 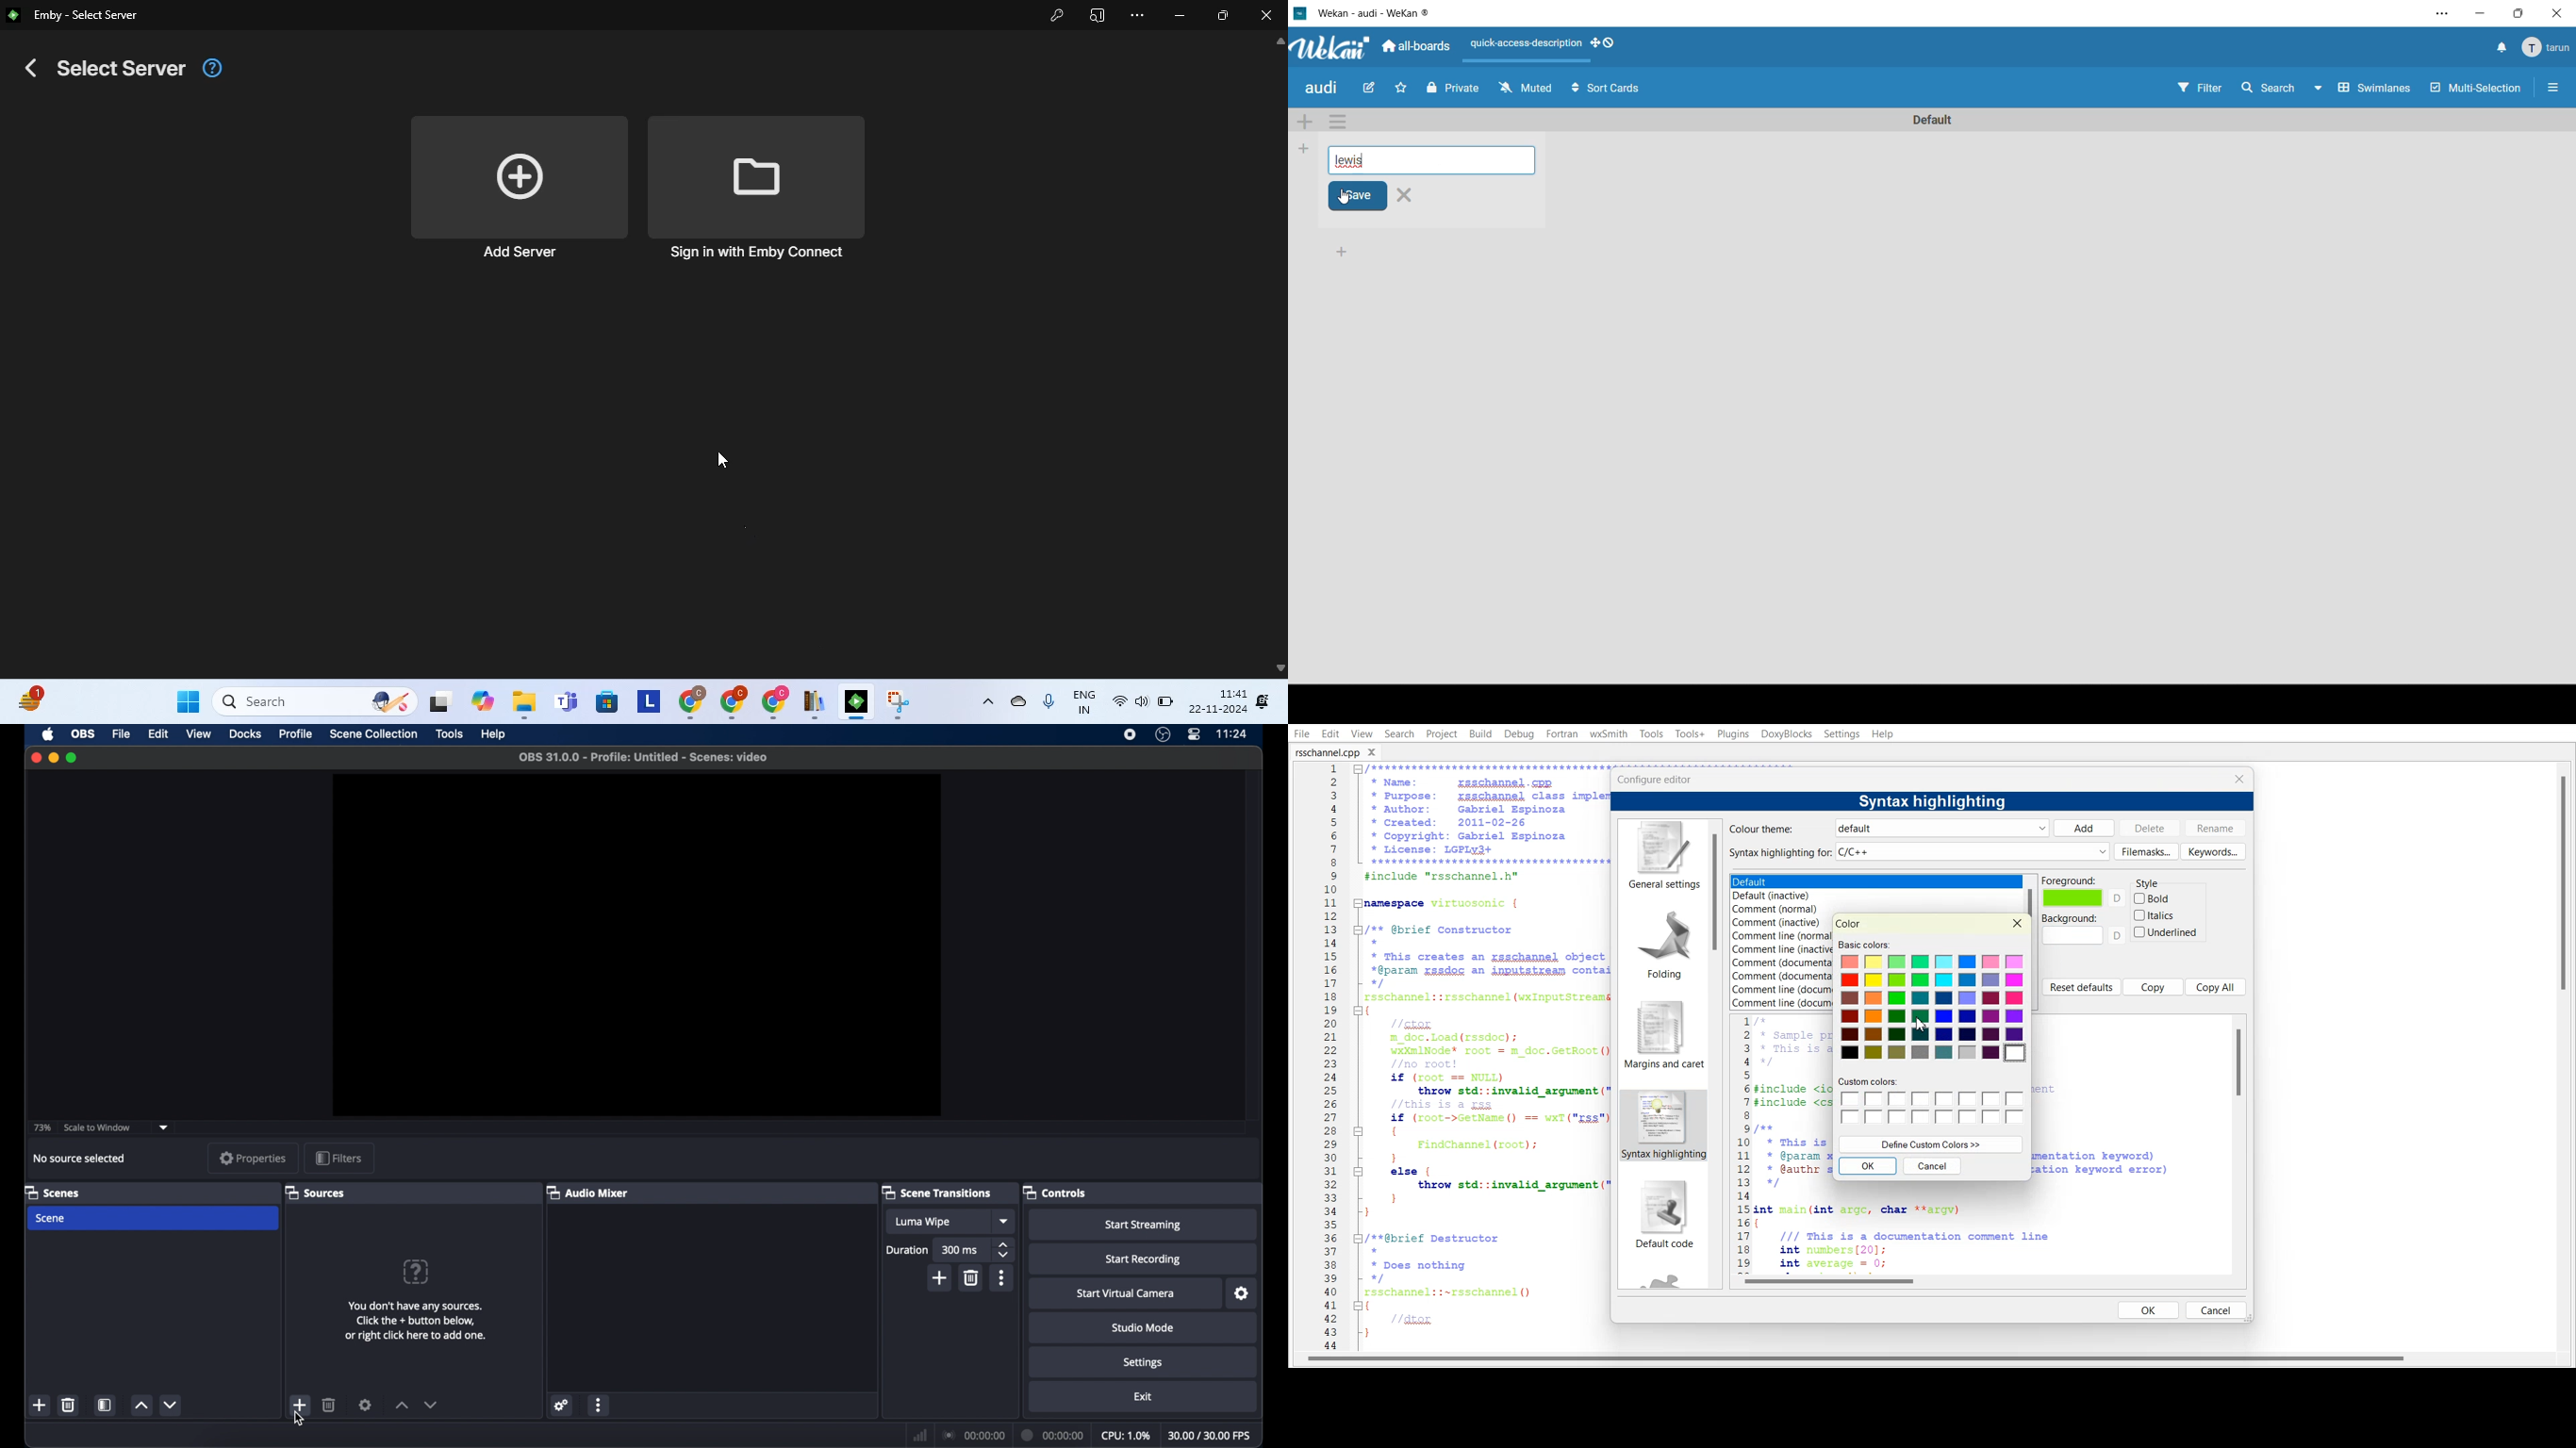 What do you see at coordinates (1617, 91) in the screenshot?
I see `sort cards` at bounding box center [1617, 91].